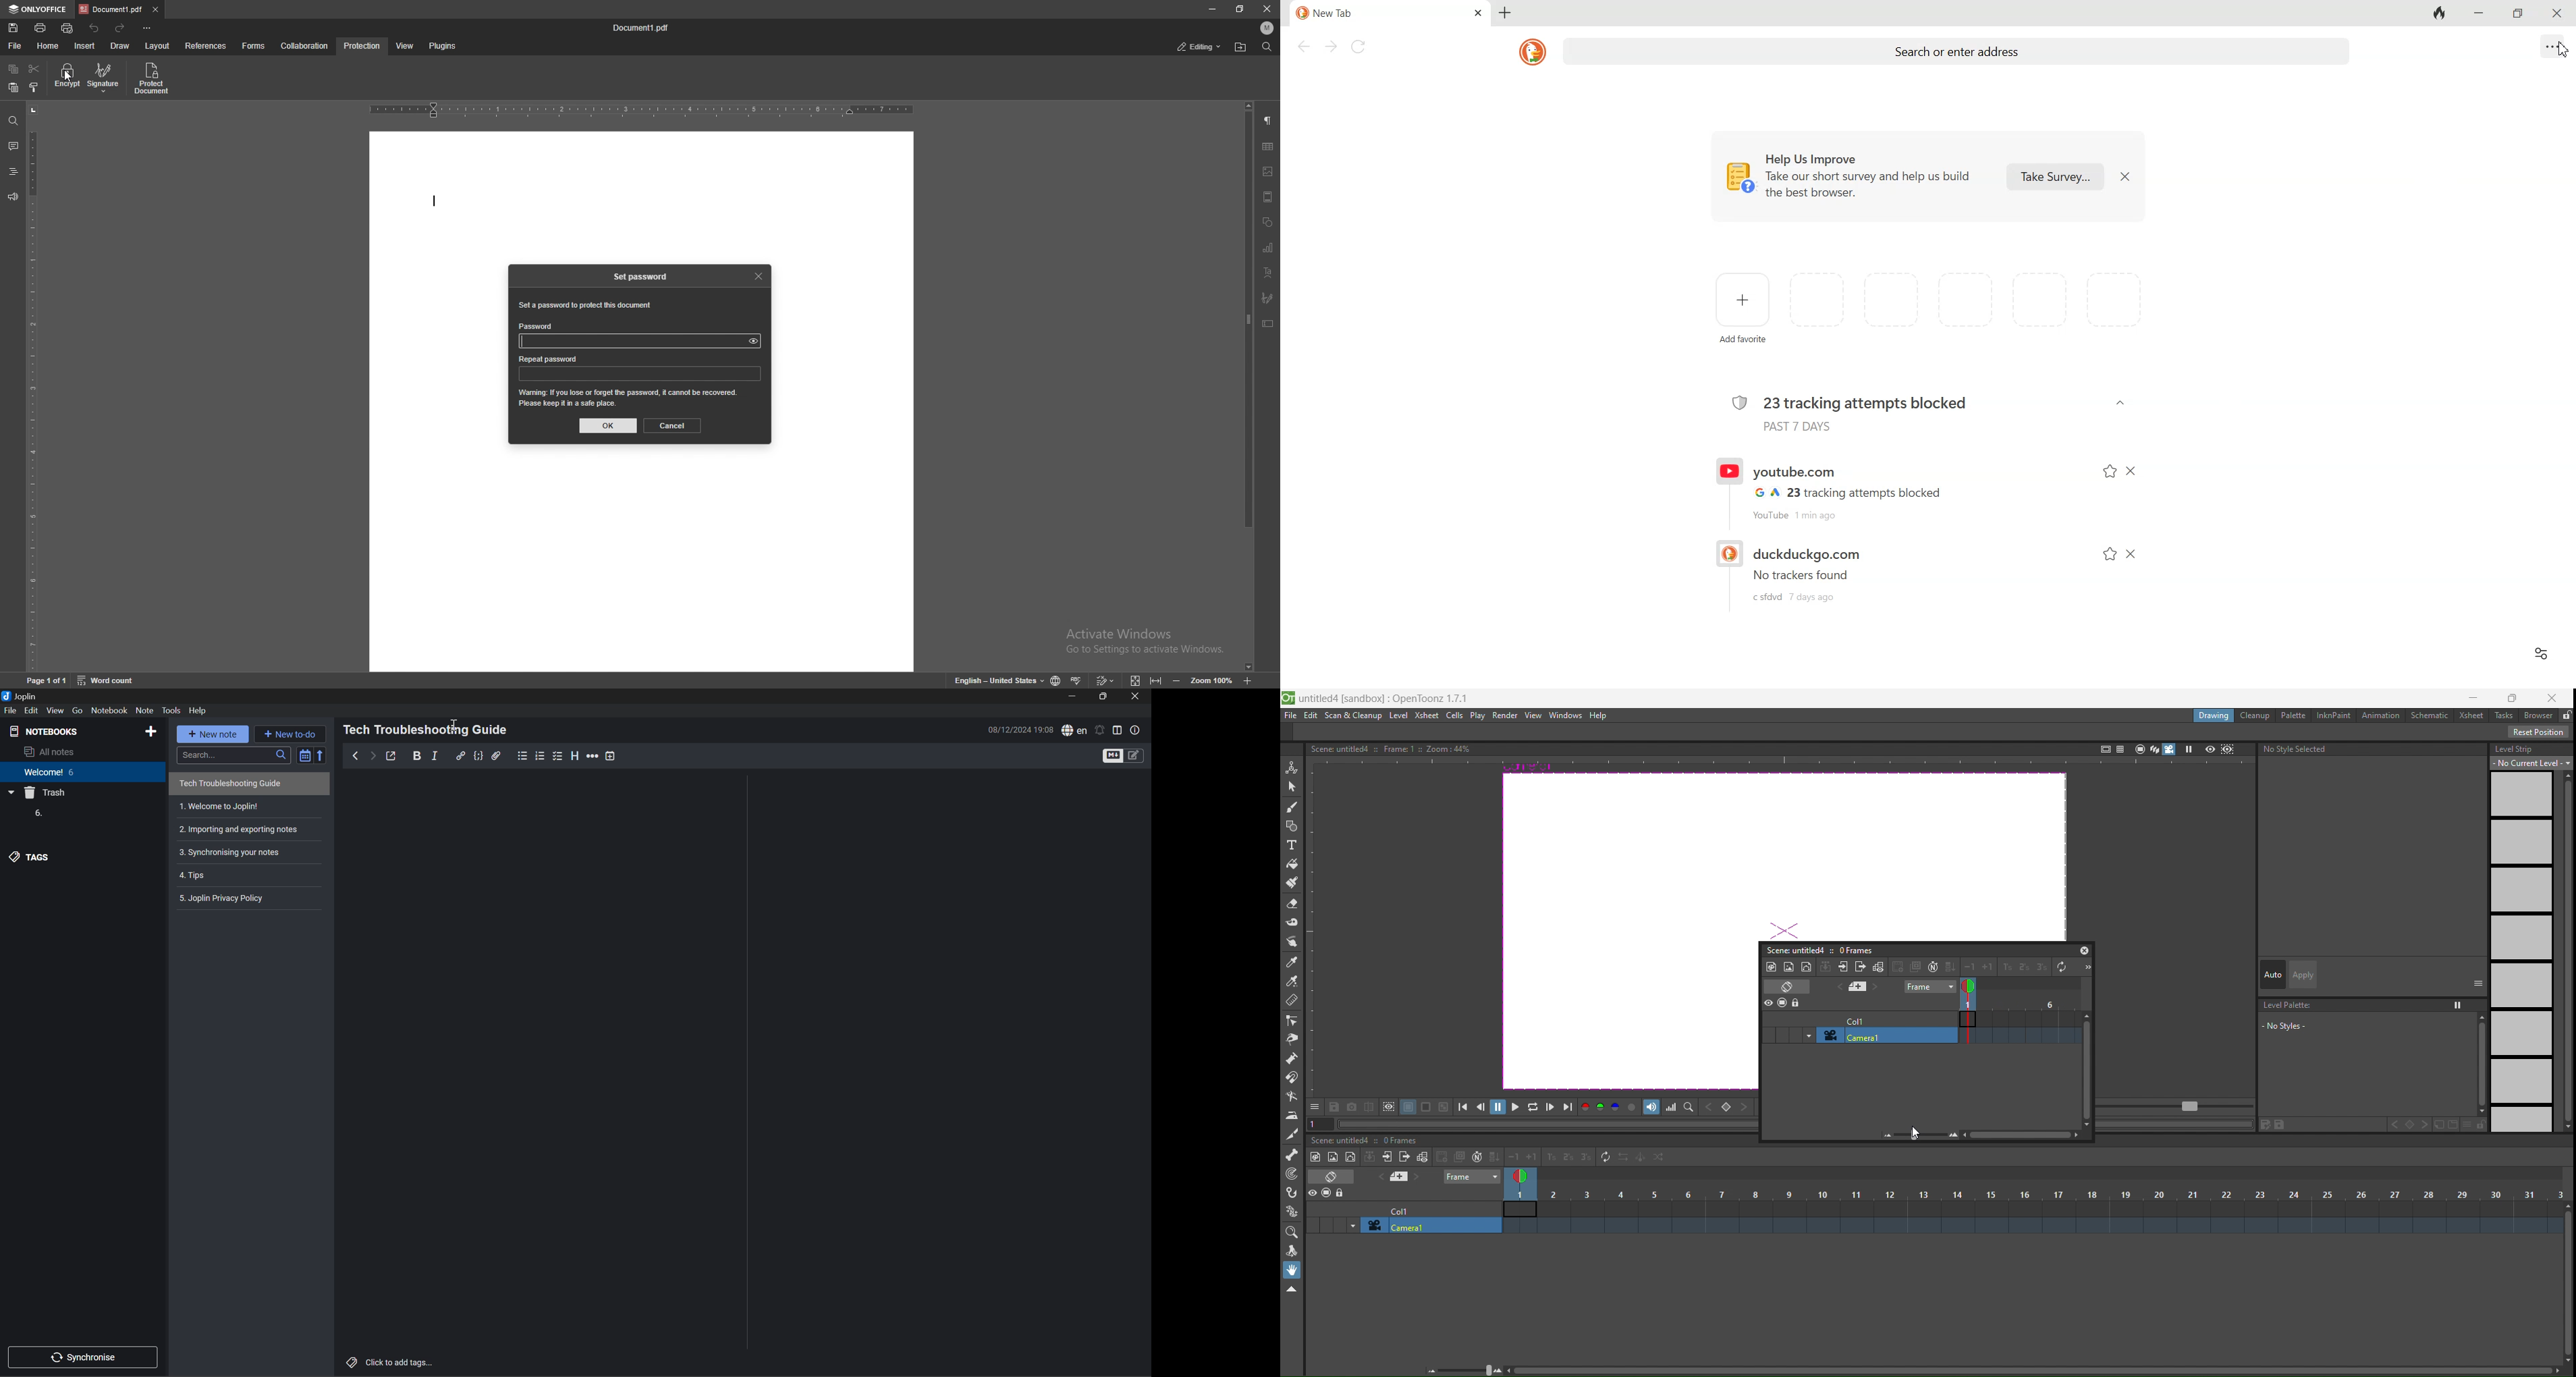 Image resolution: width=2576 pixels, height=1400 pixels. What do you see at coordinates (1118, 729) in the screenshot?
I see `Toggle editor layout` at bounding box center [1118, 729].